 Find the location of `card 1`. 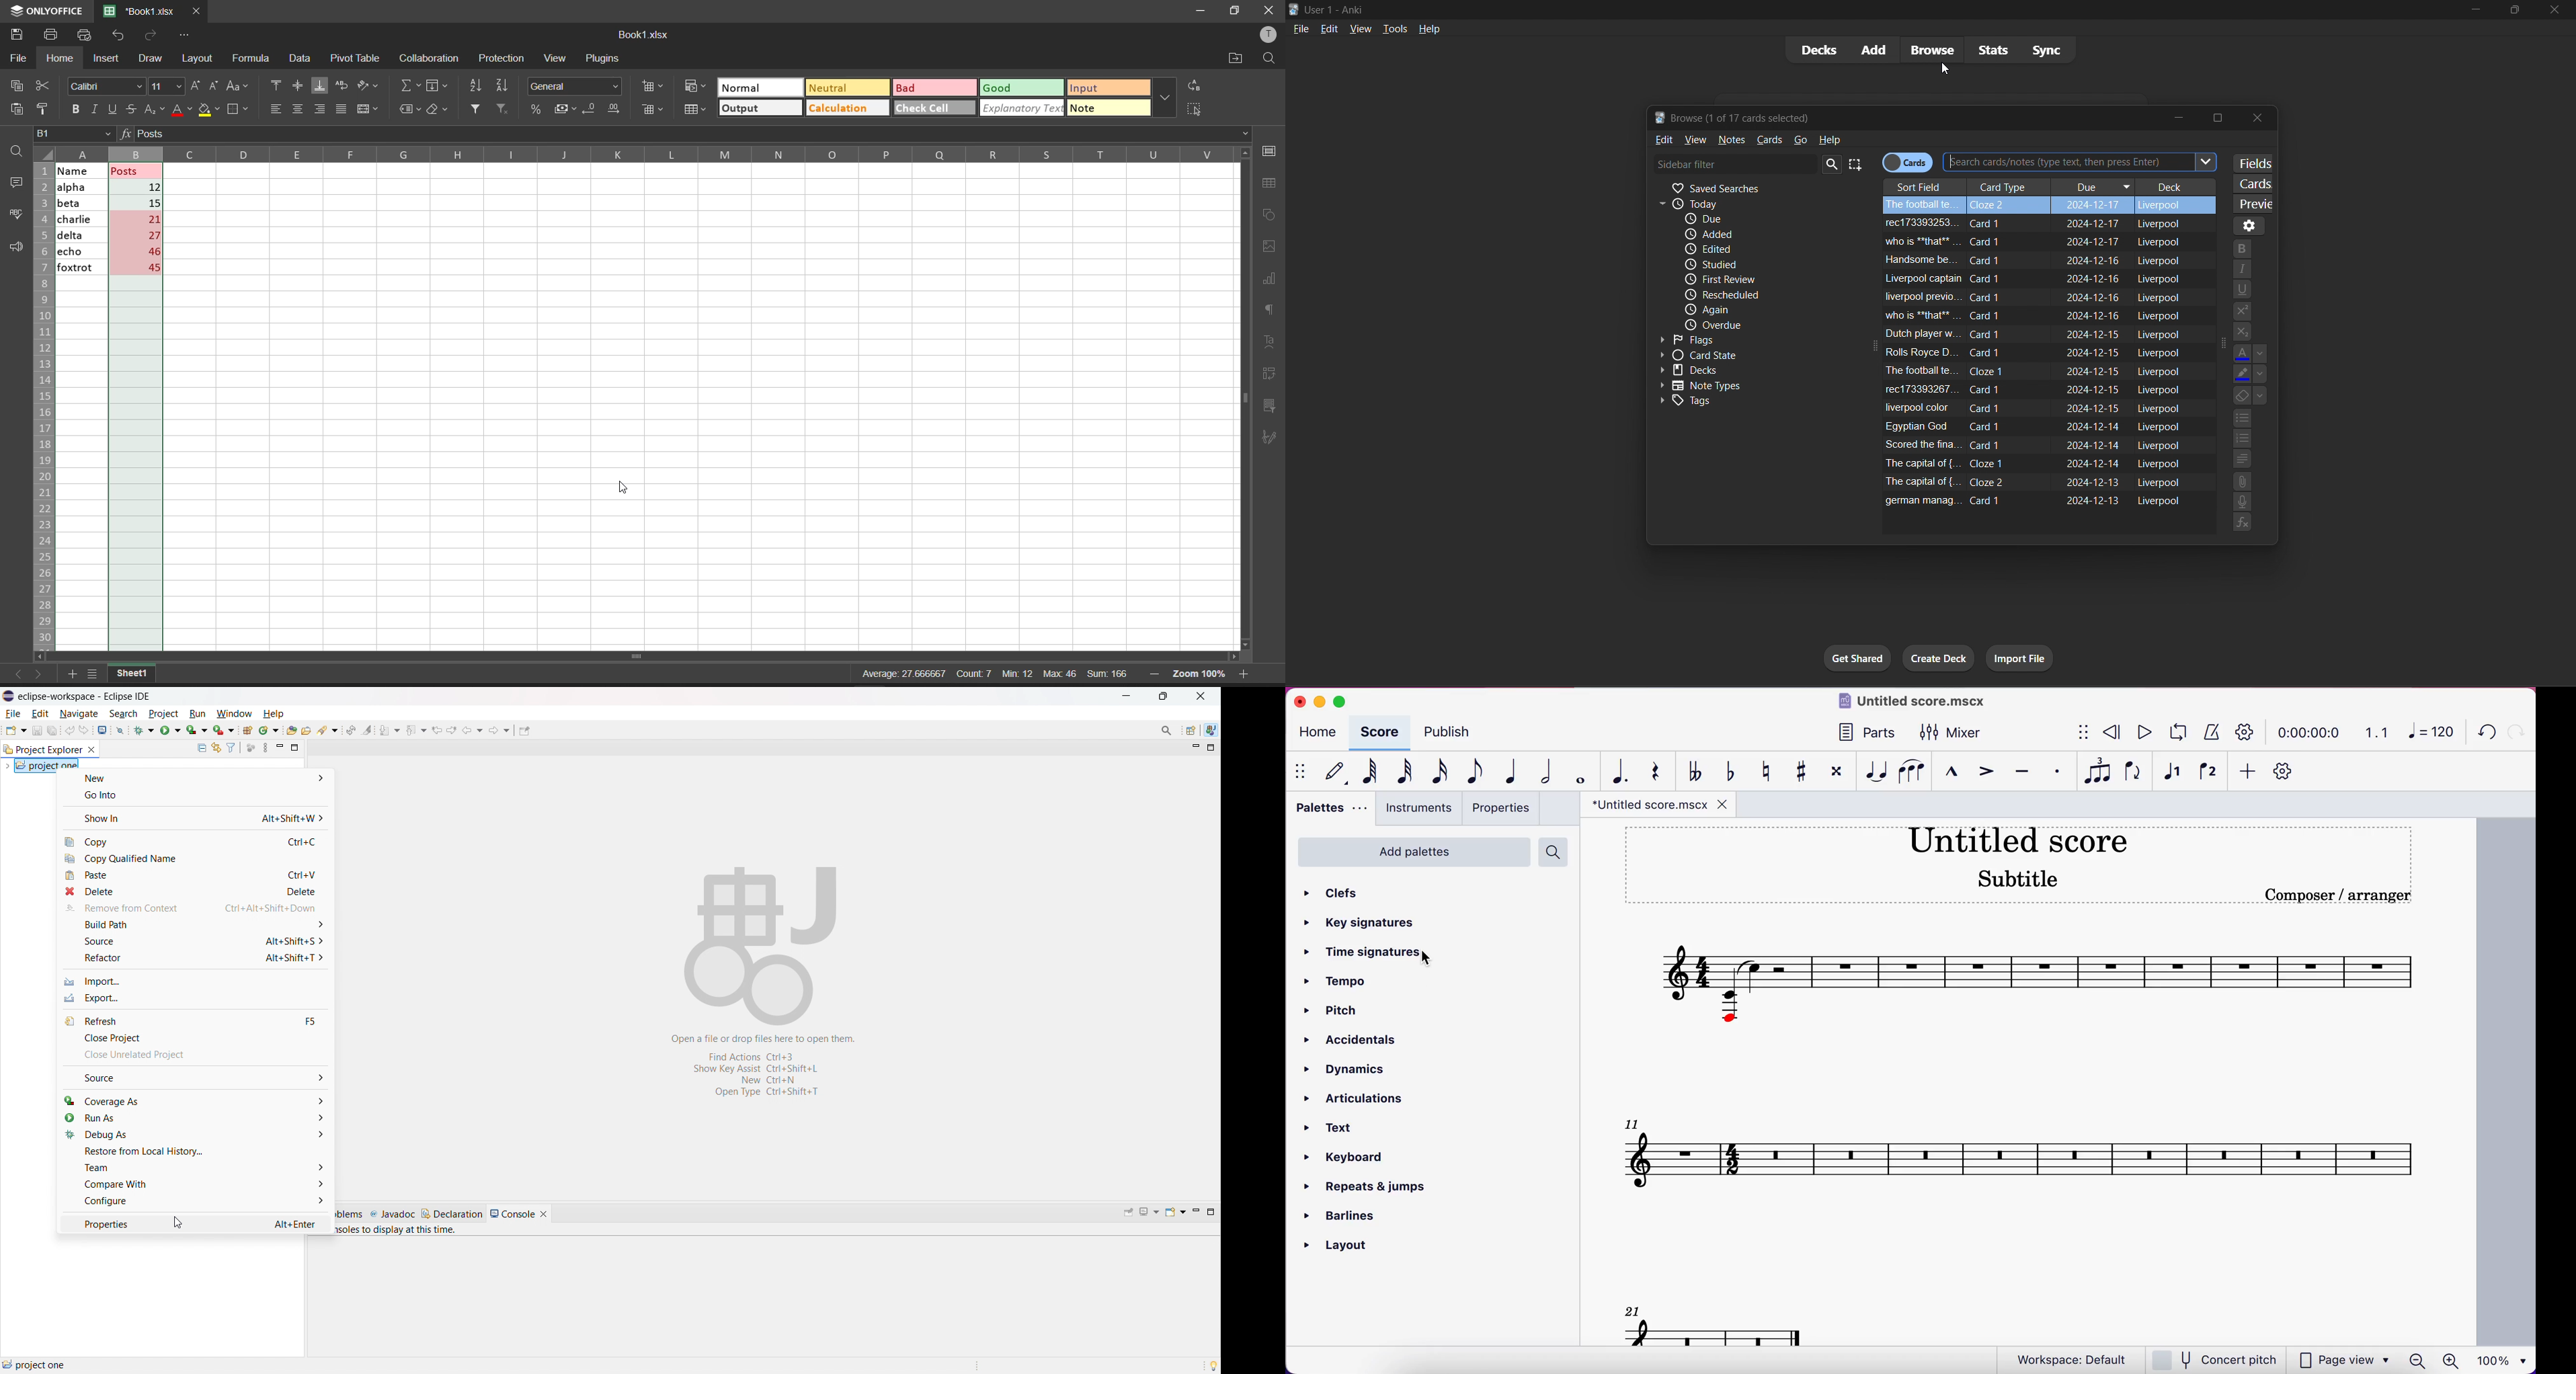

card 1 is located at coordinates (1995, 427).